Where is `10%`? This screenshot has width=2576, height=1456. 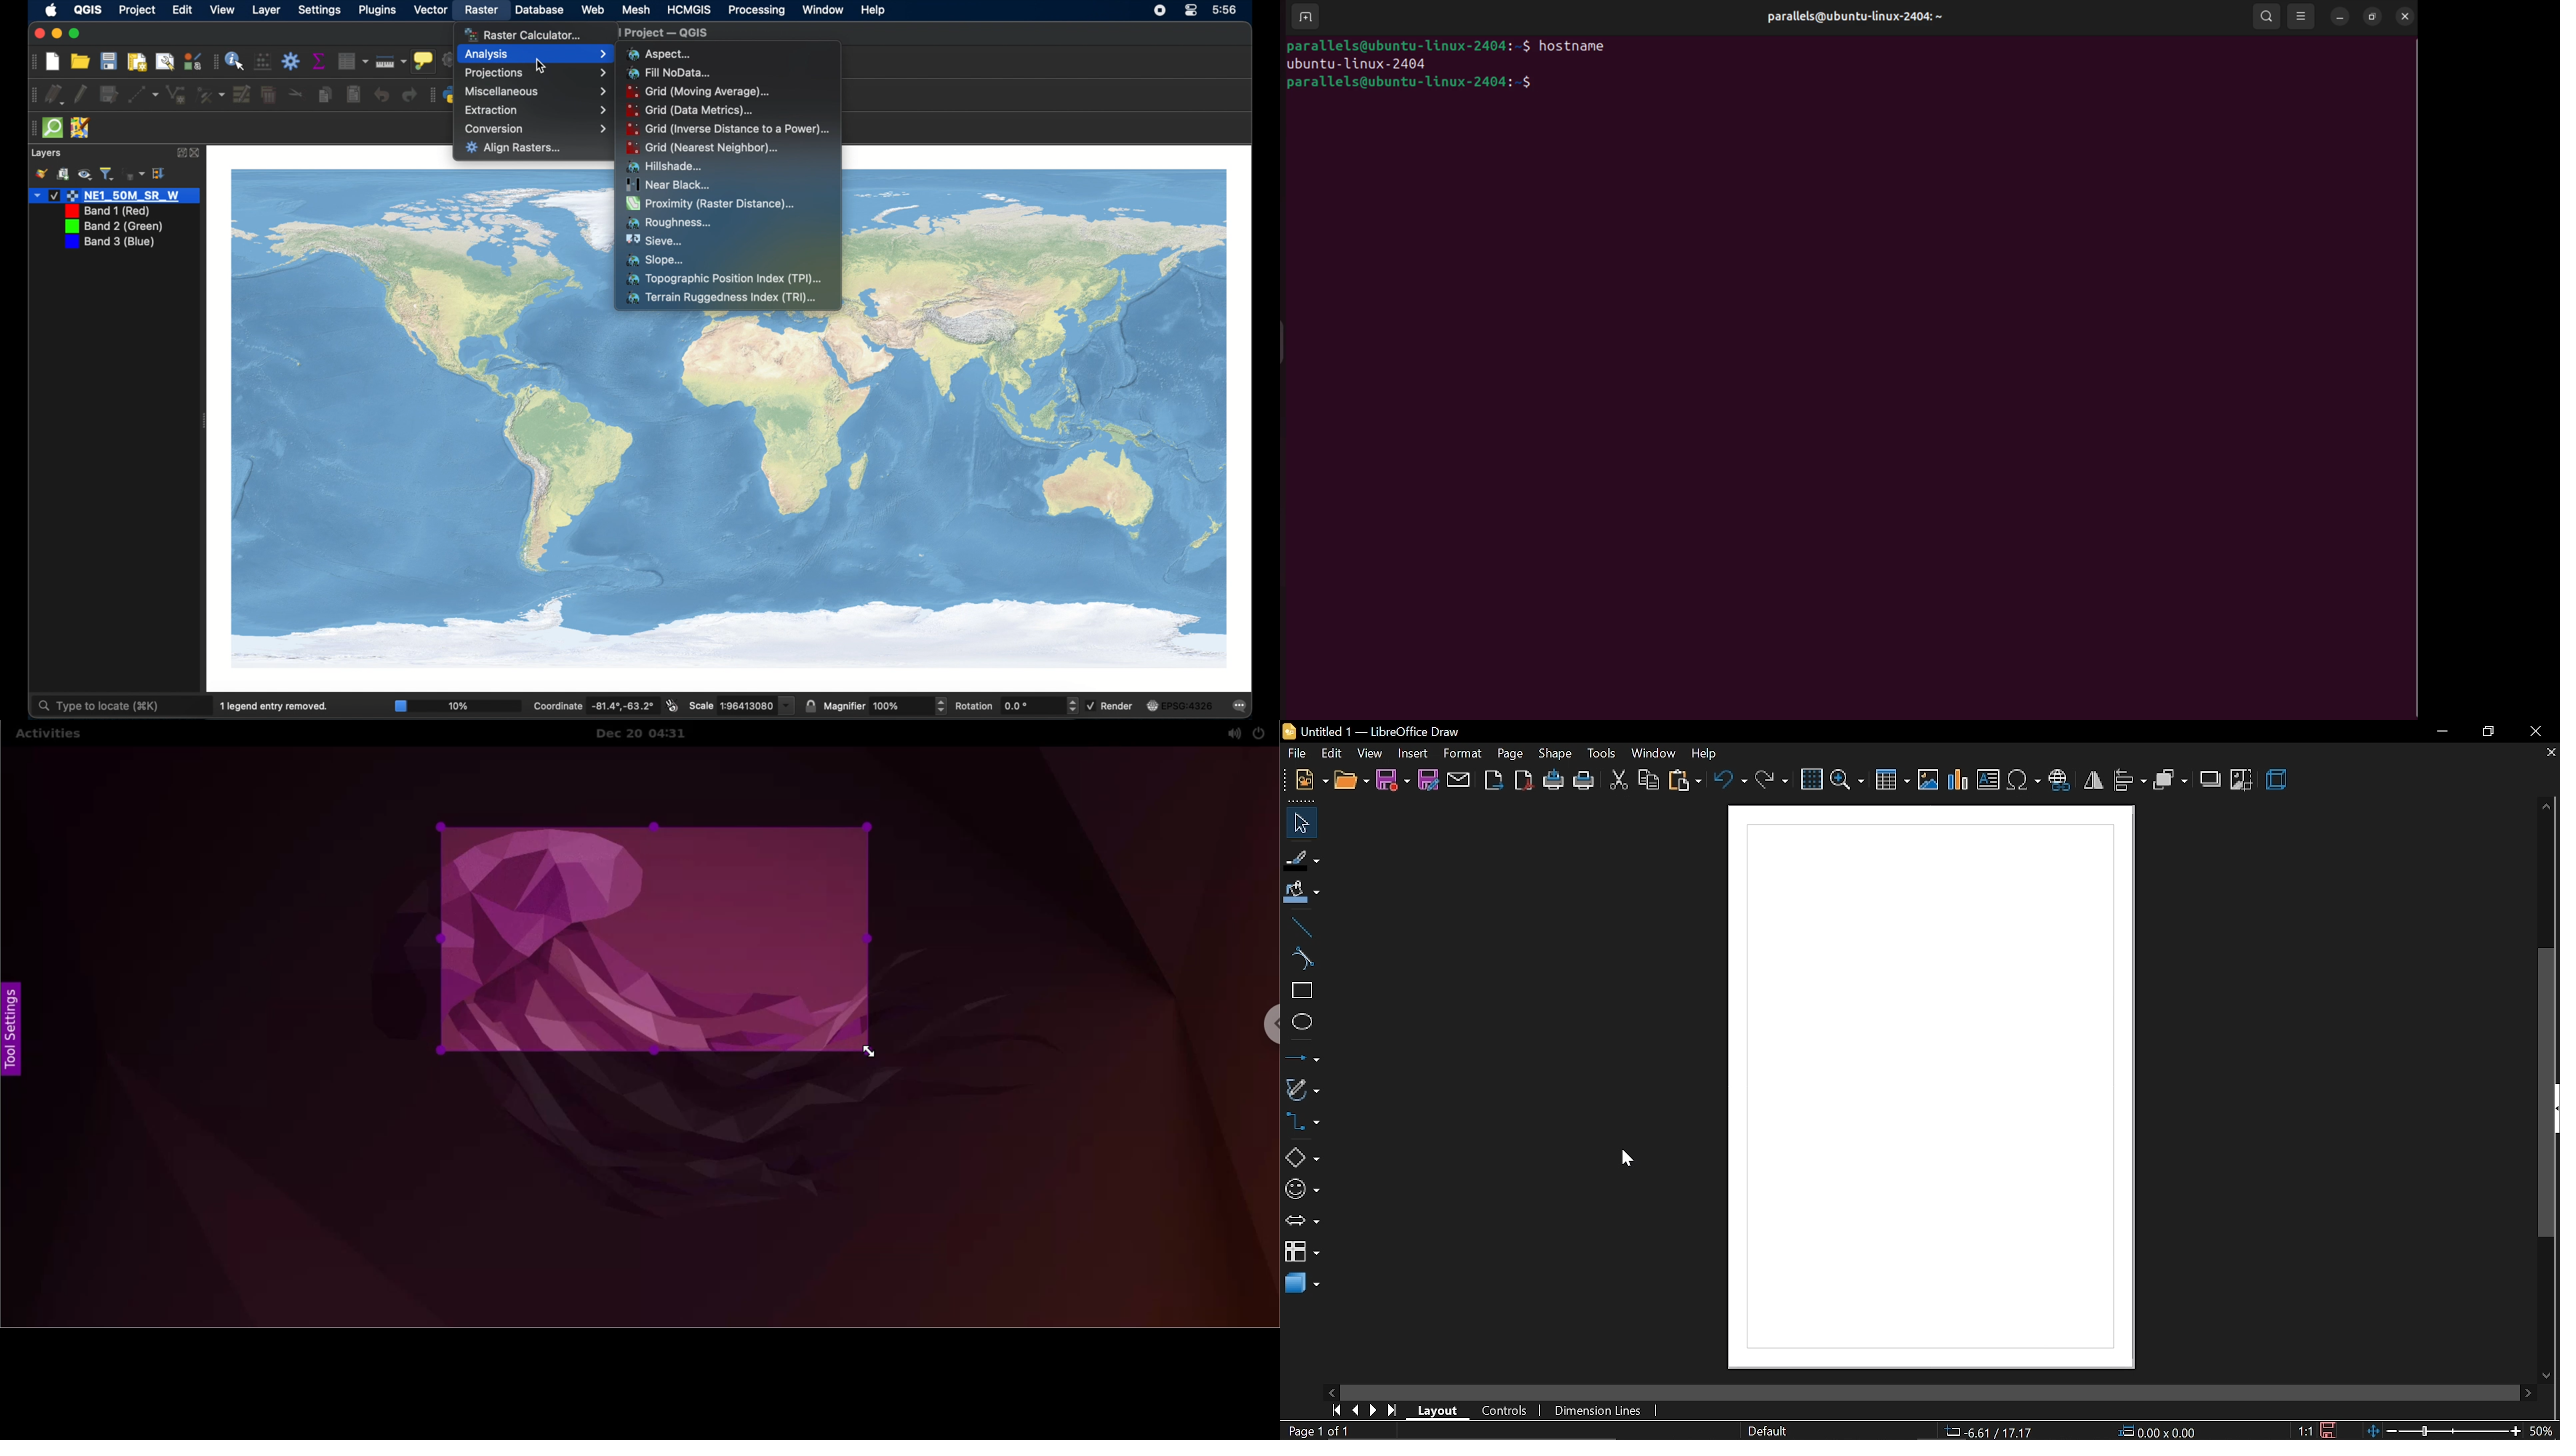 10% is located at coordinates (456, 705).